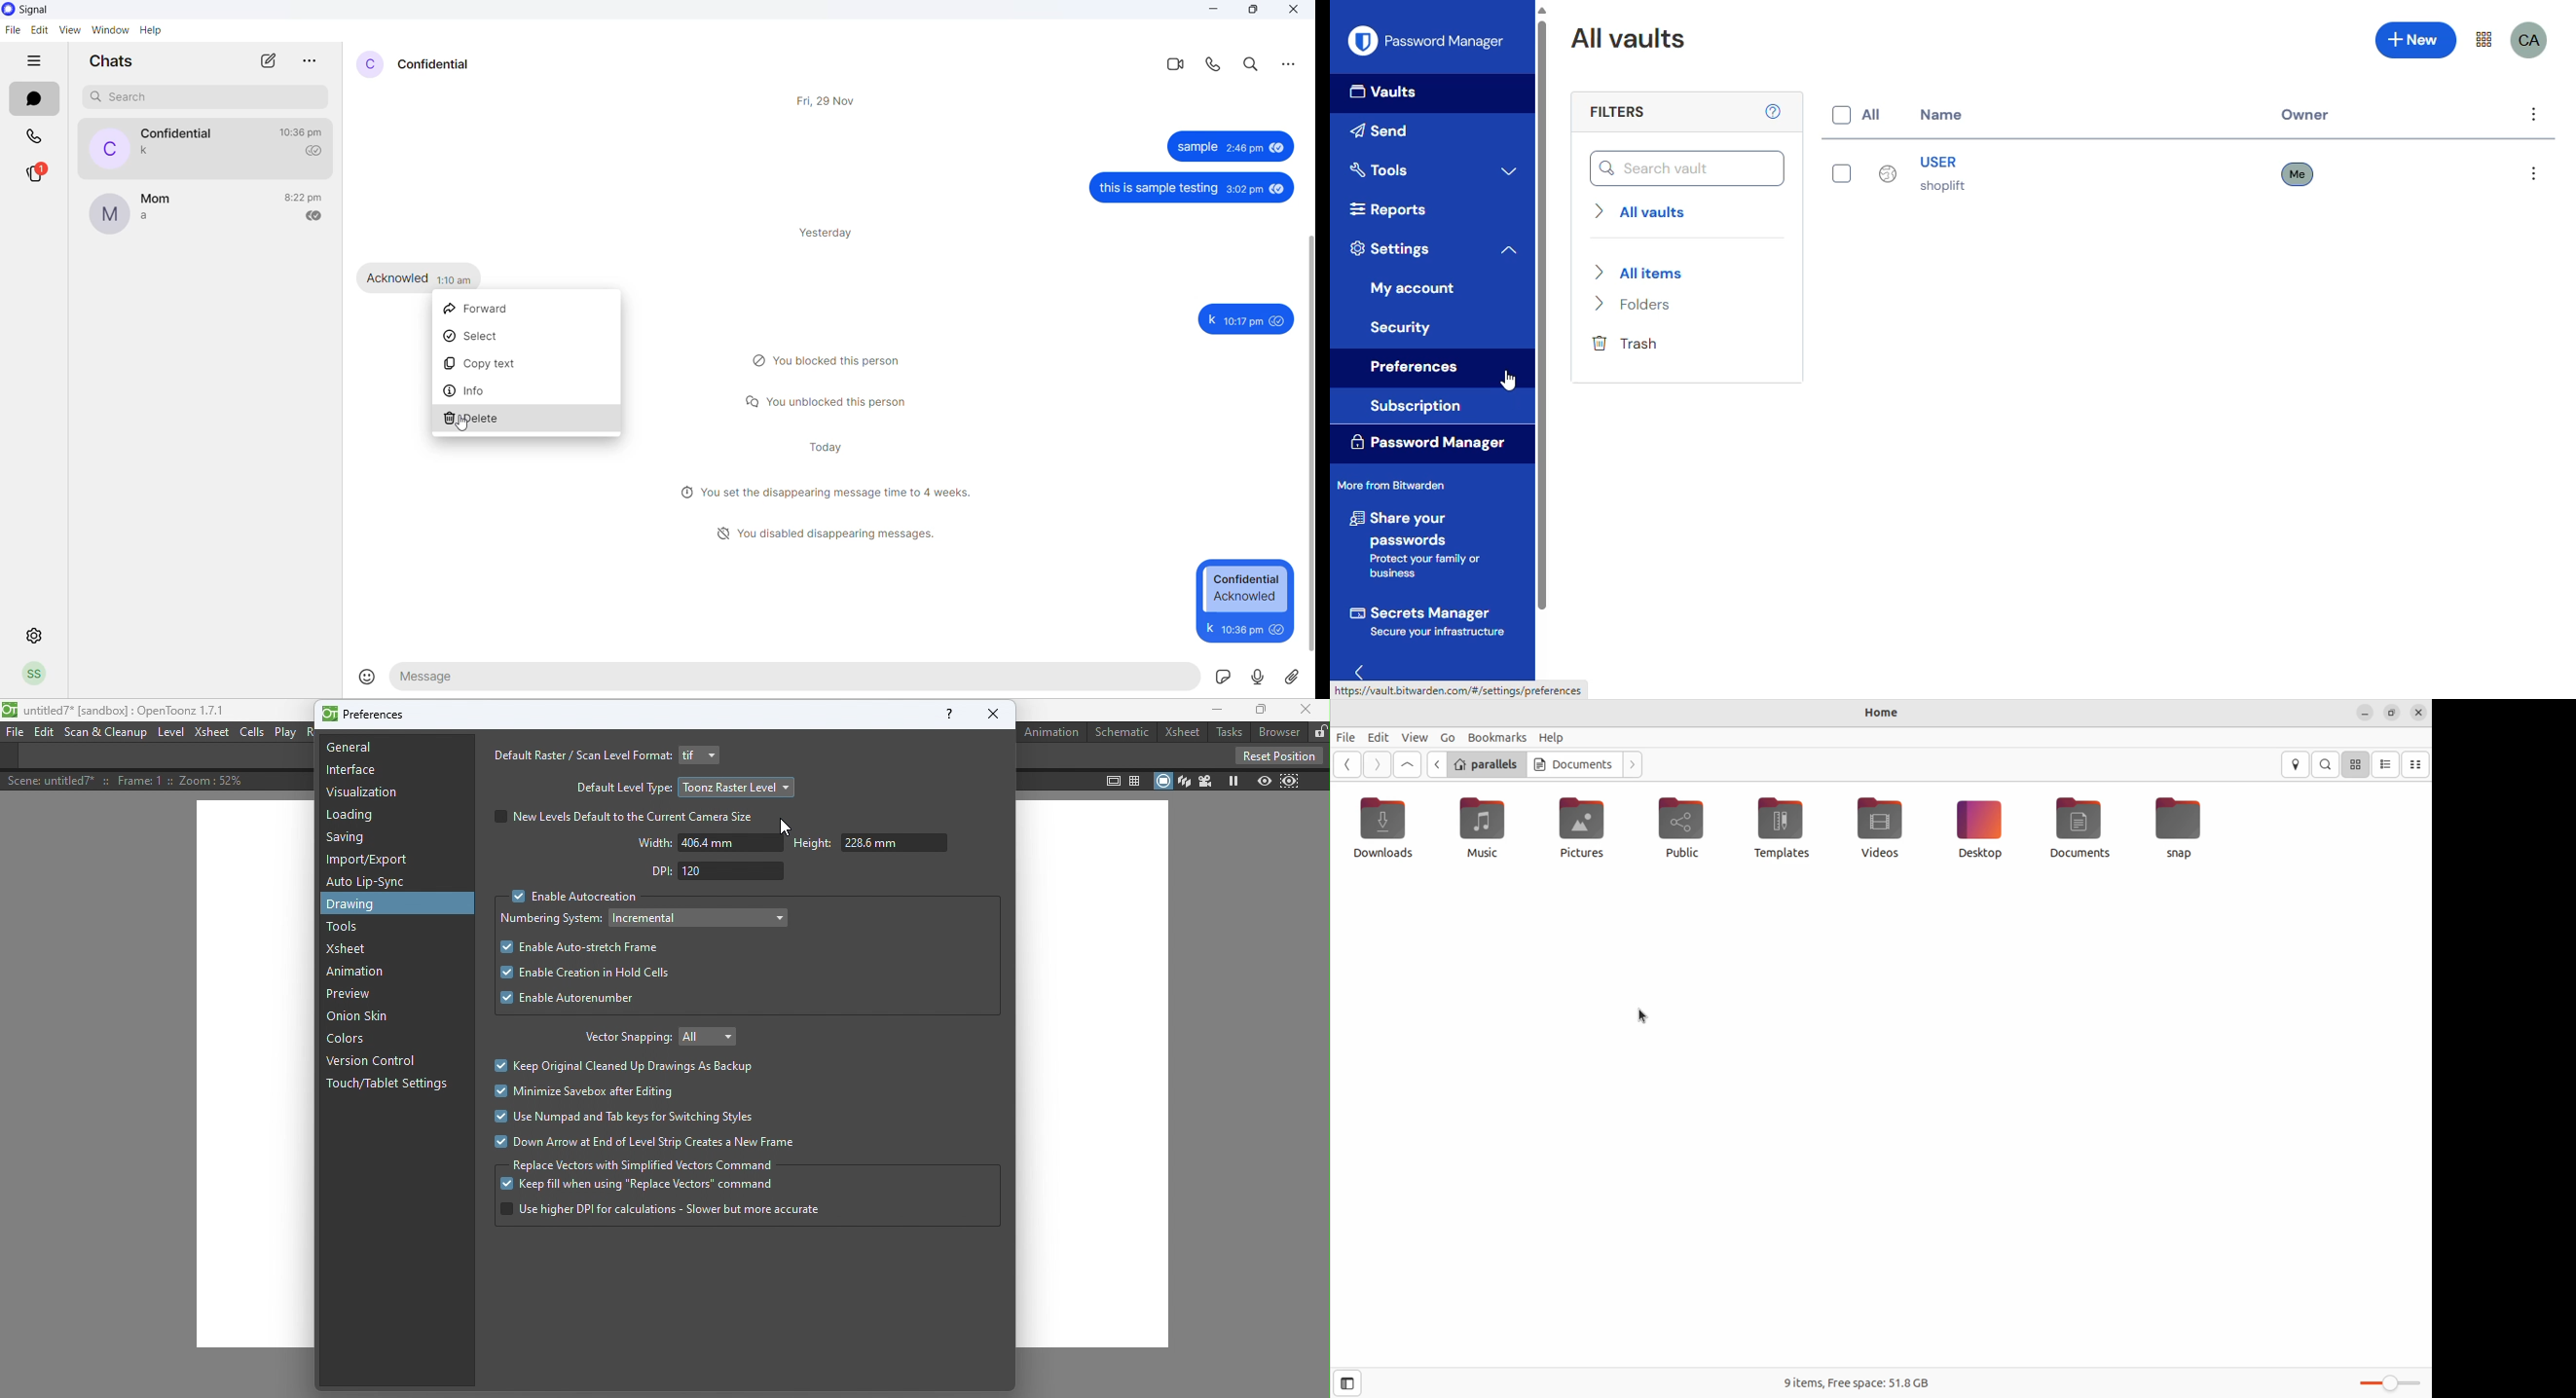 The width and height of the screenshot is (2576, 1400). I want to click on Animation, so click(1050, 731).